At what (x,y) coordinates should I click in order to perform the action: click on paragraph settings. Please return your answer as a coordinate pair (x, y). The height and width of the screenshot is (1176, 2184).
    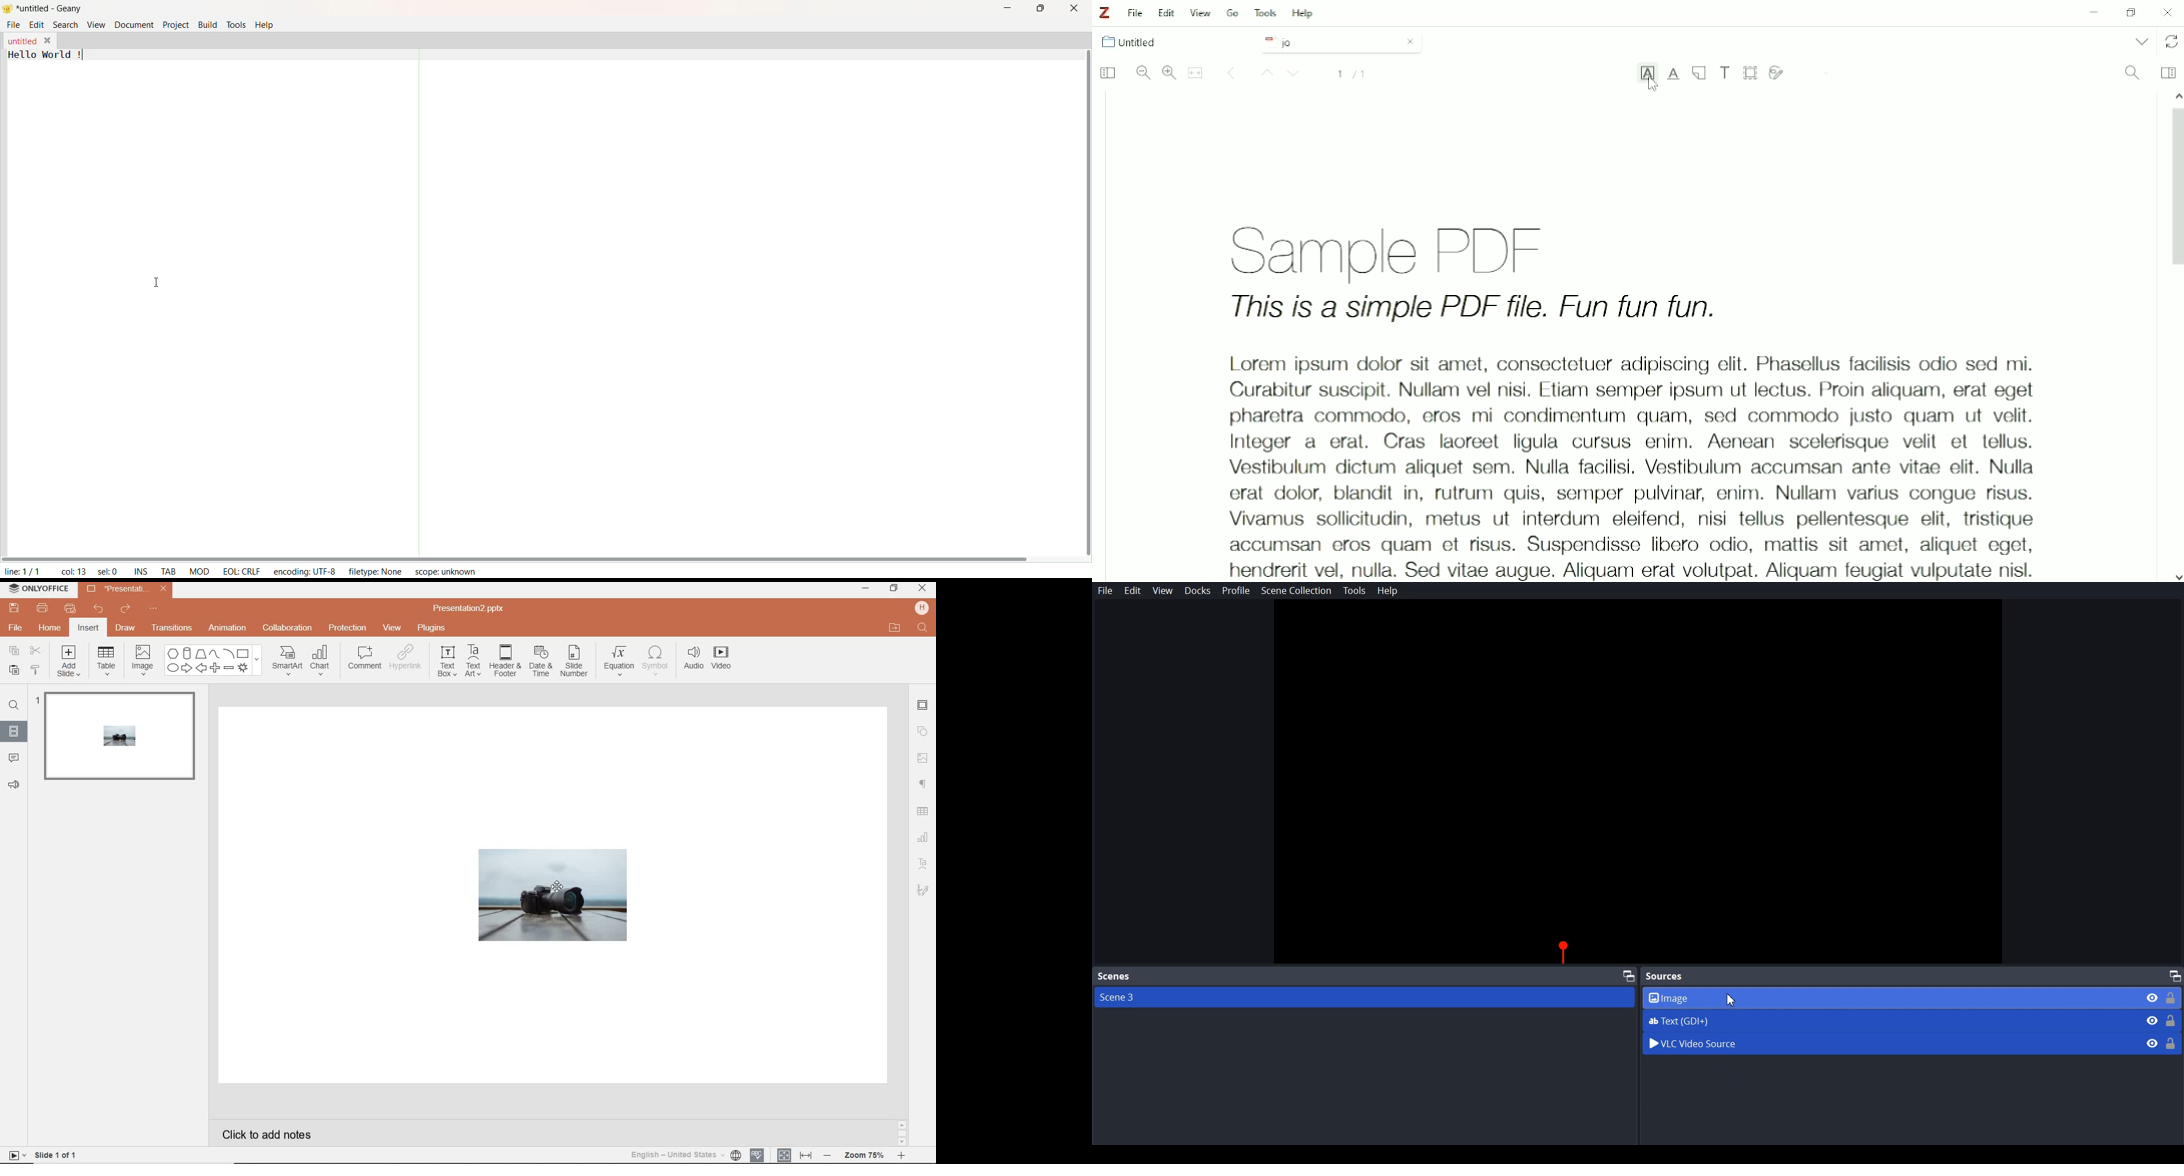
    Looking at the image, I should click on (923, 785).